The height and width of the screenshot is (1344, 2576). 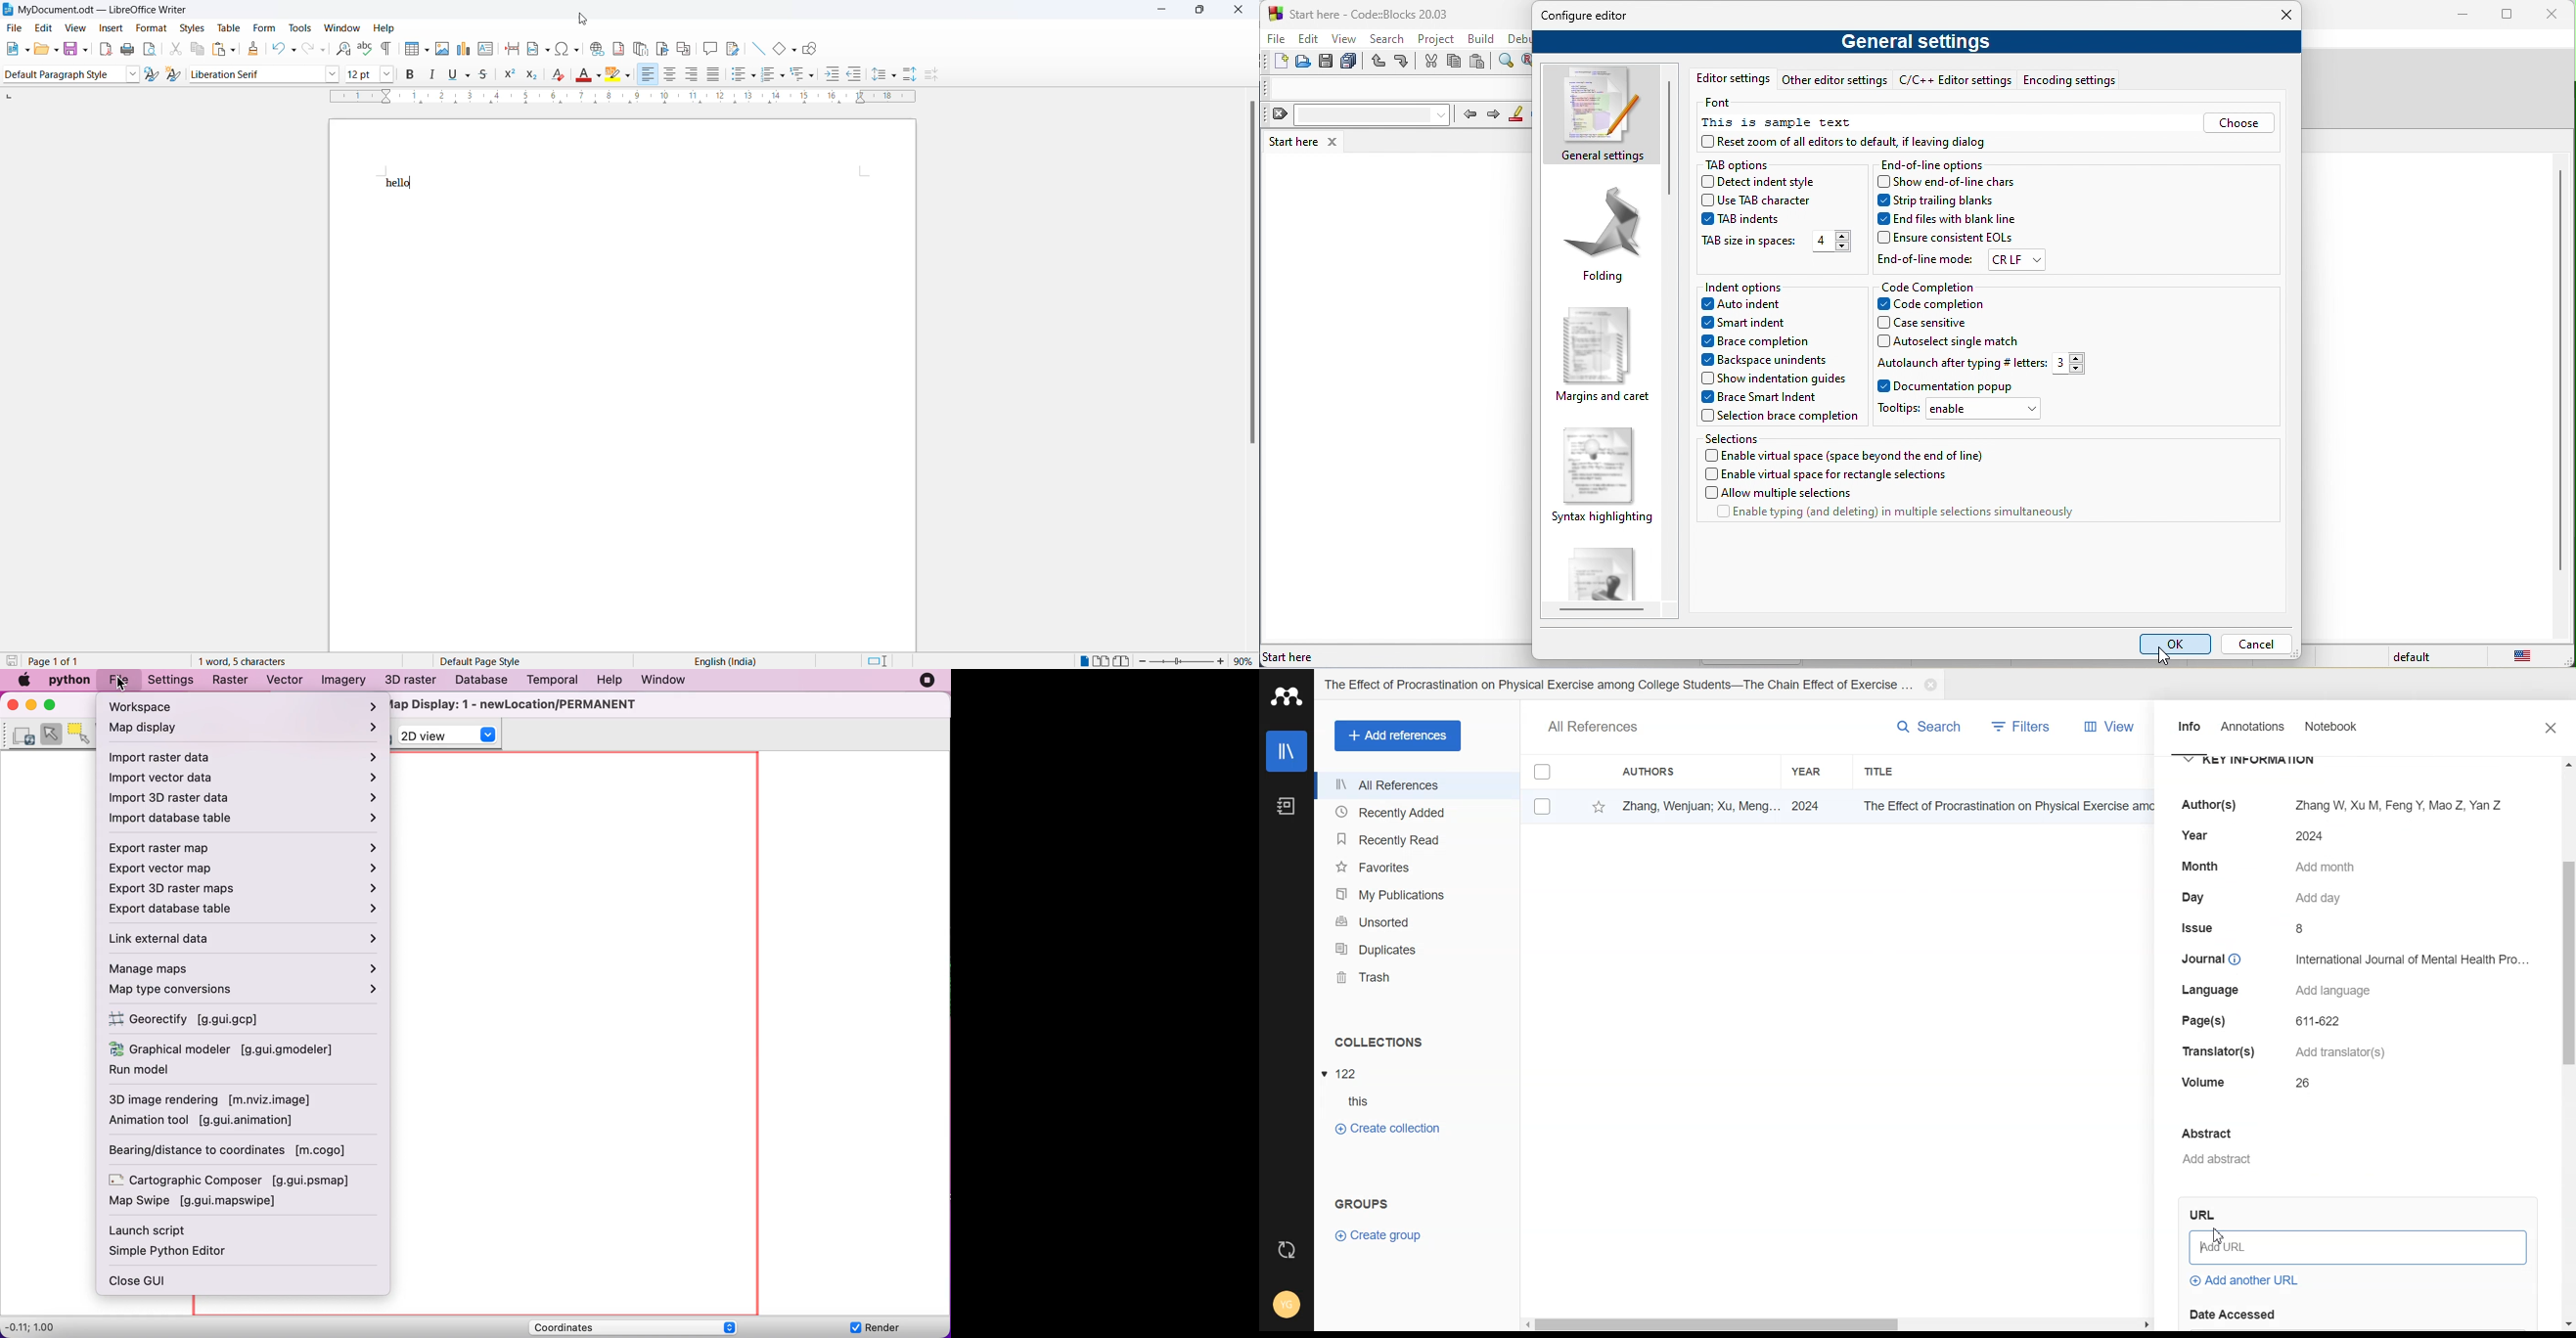 What do you see at coordinates (2007, 805) in the screenshot?
I see `title` at bounding box center [2007, 805].